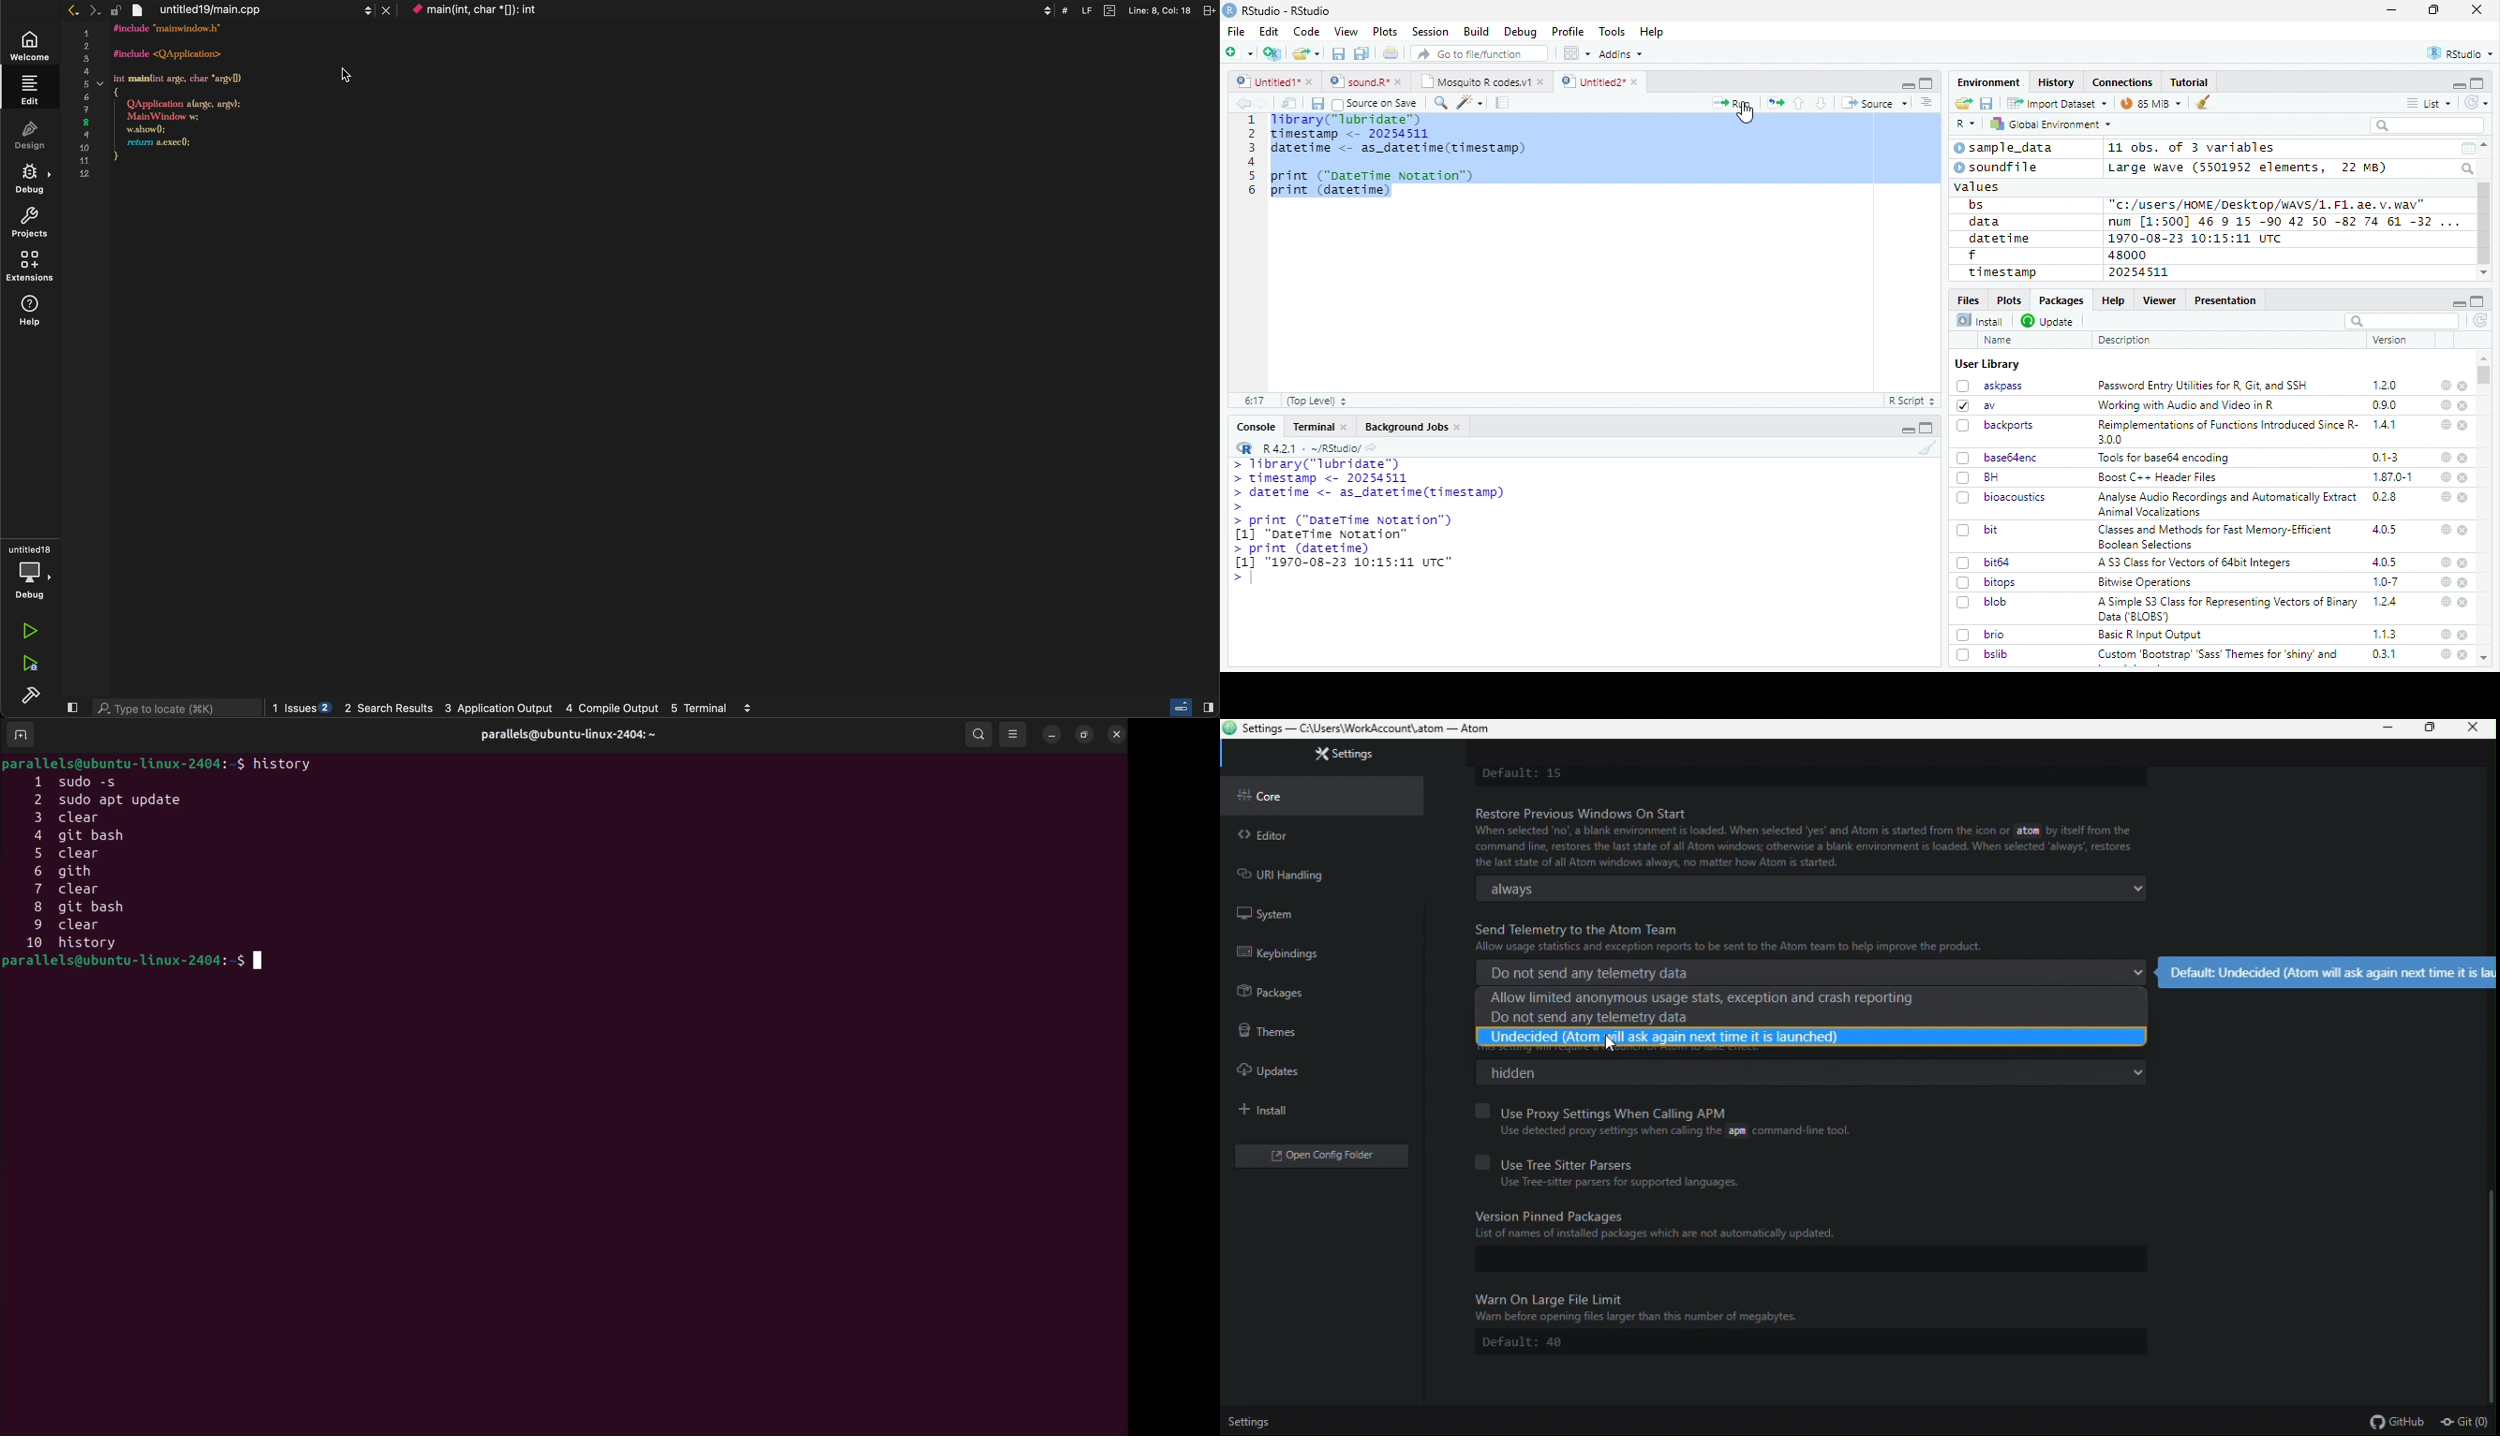  Describe the element at coordinates (1313, 1153) in the screenshot. I see `open configeditor` at that location.